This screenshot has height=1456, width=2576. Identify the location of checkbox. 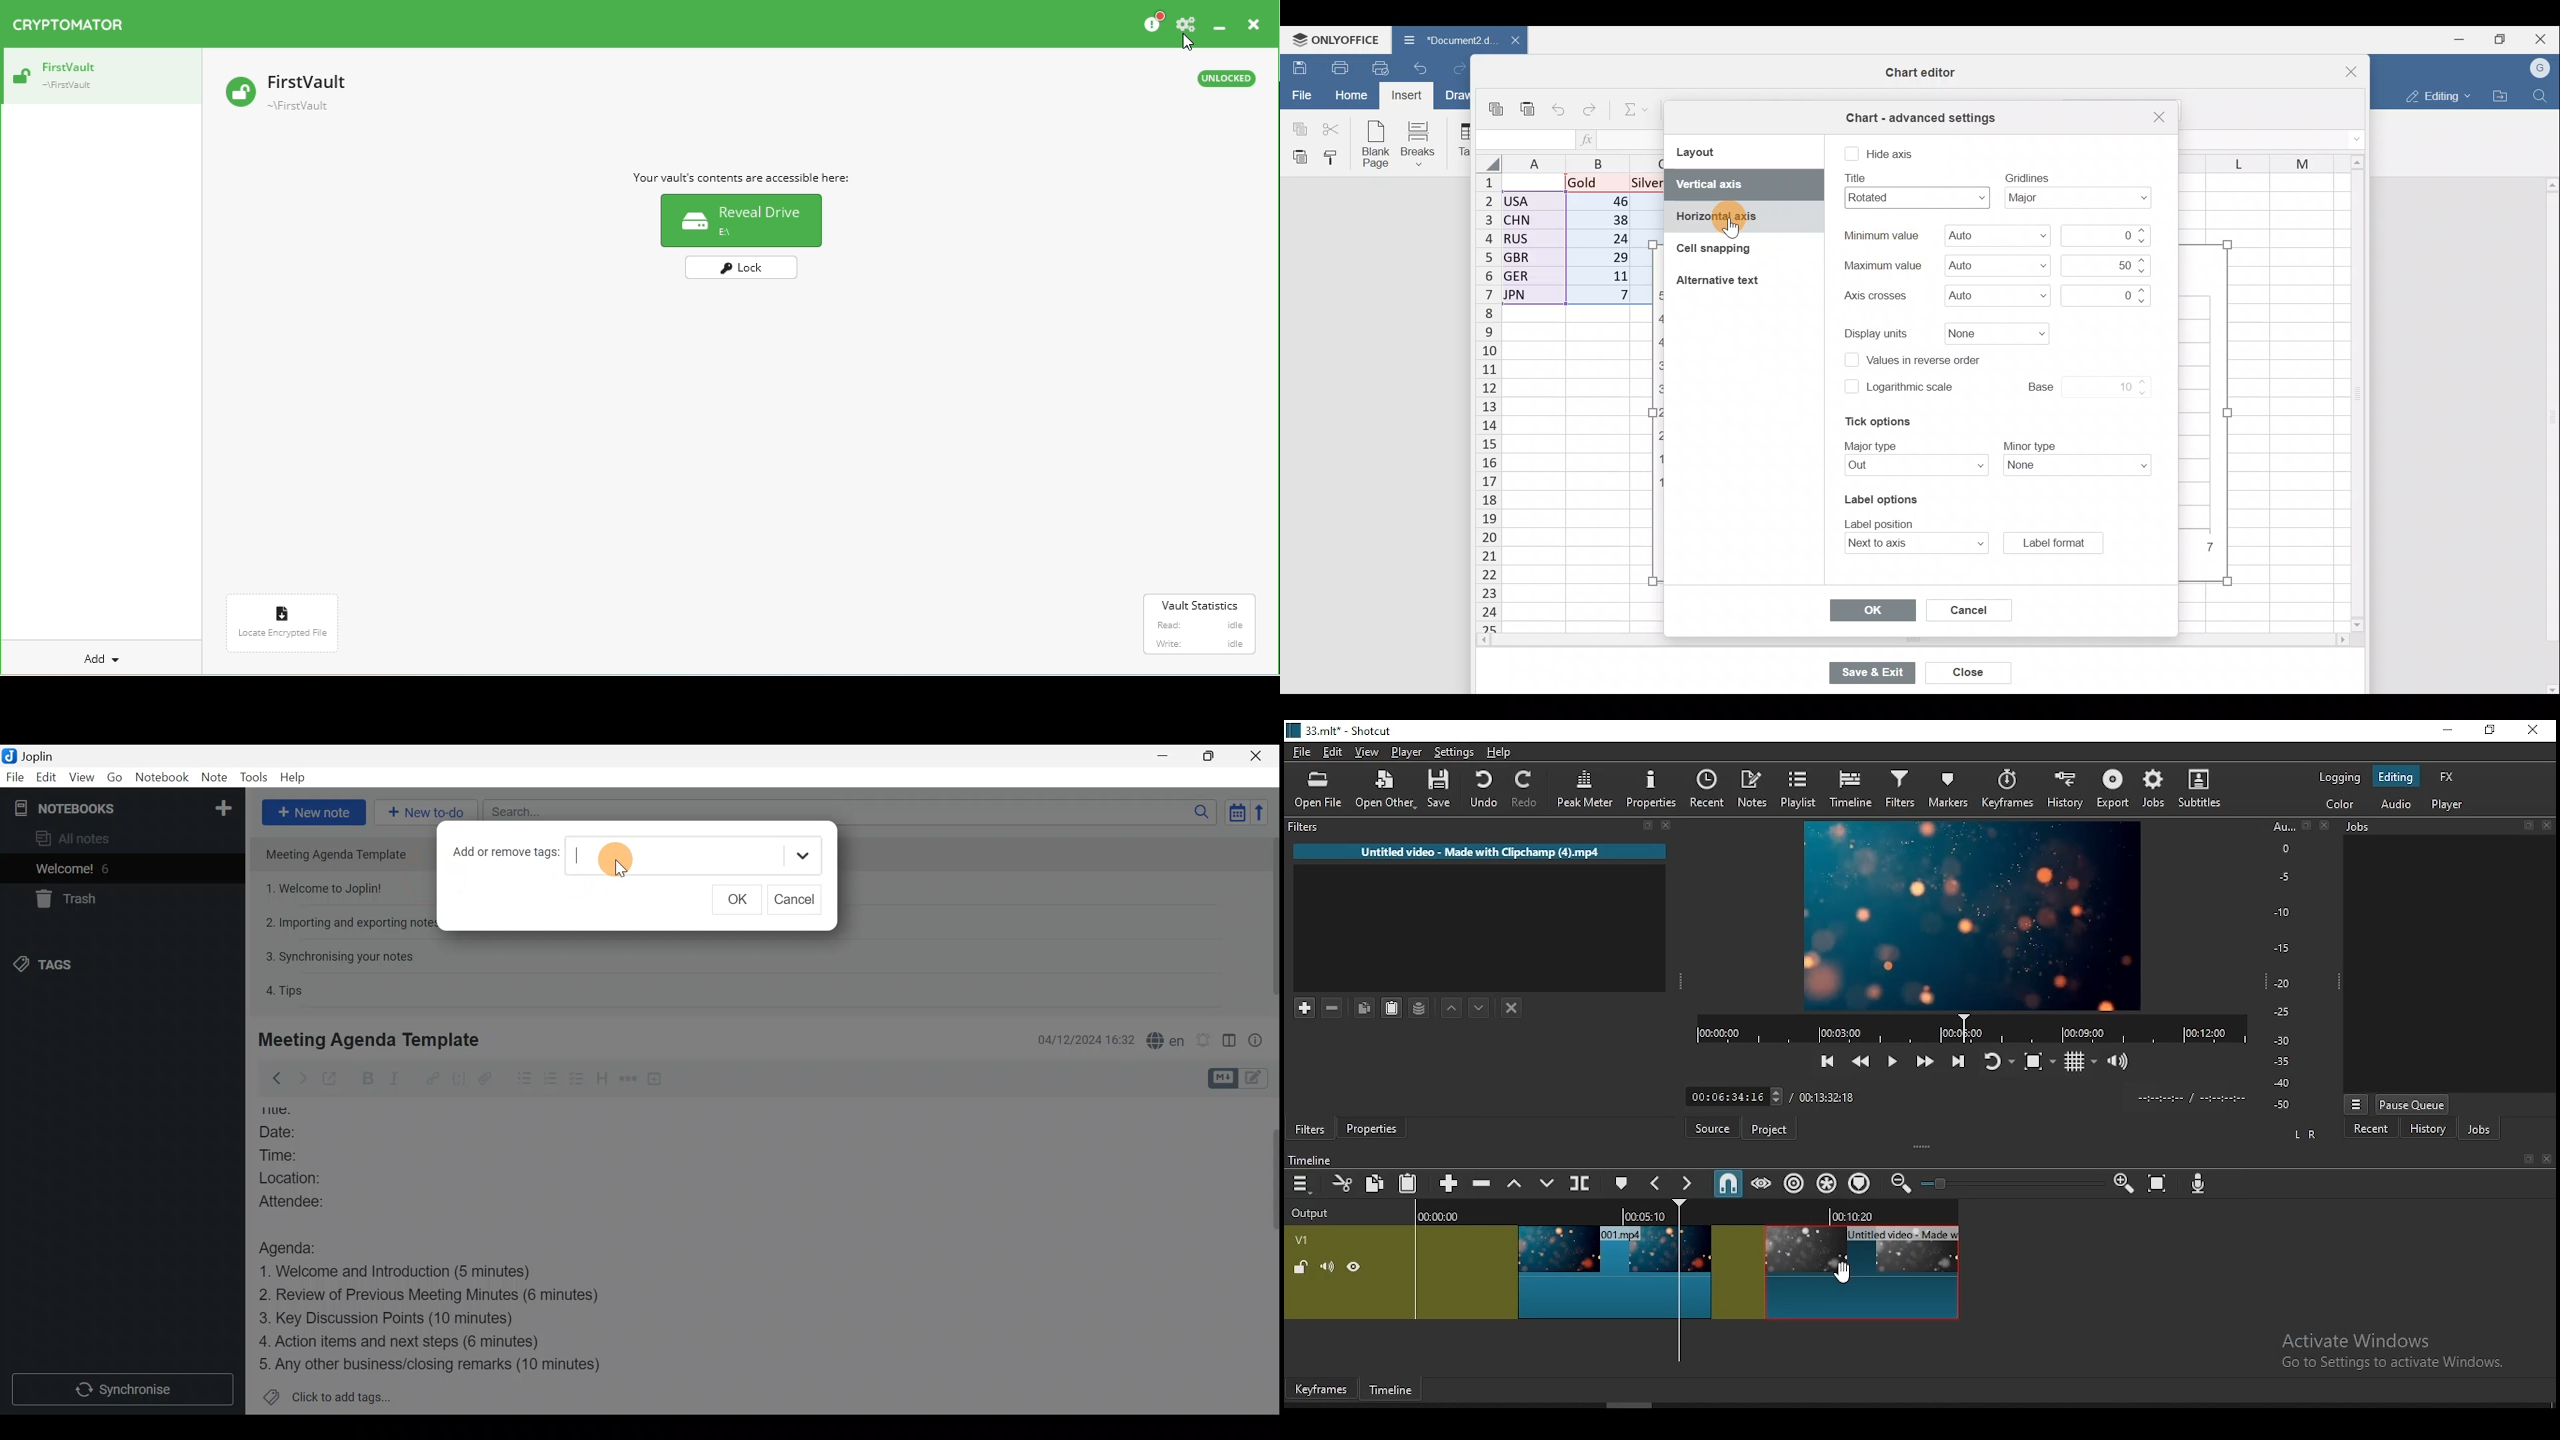
(1849, 361).